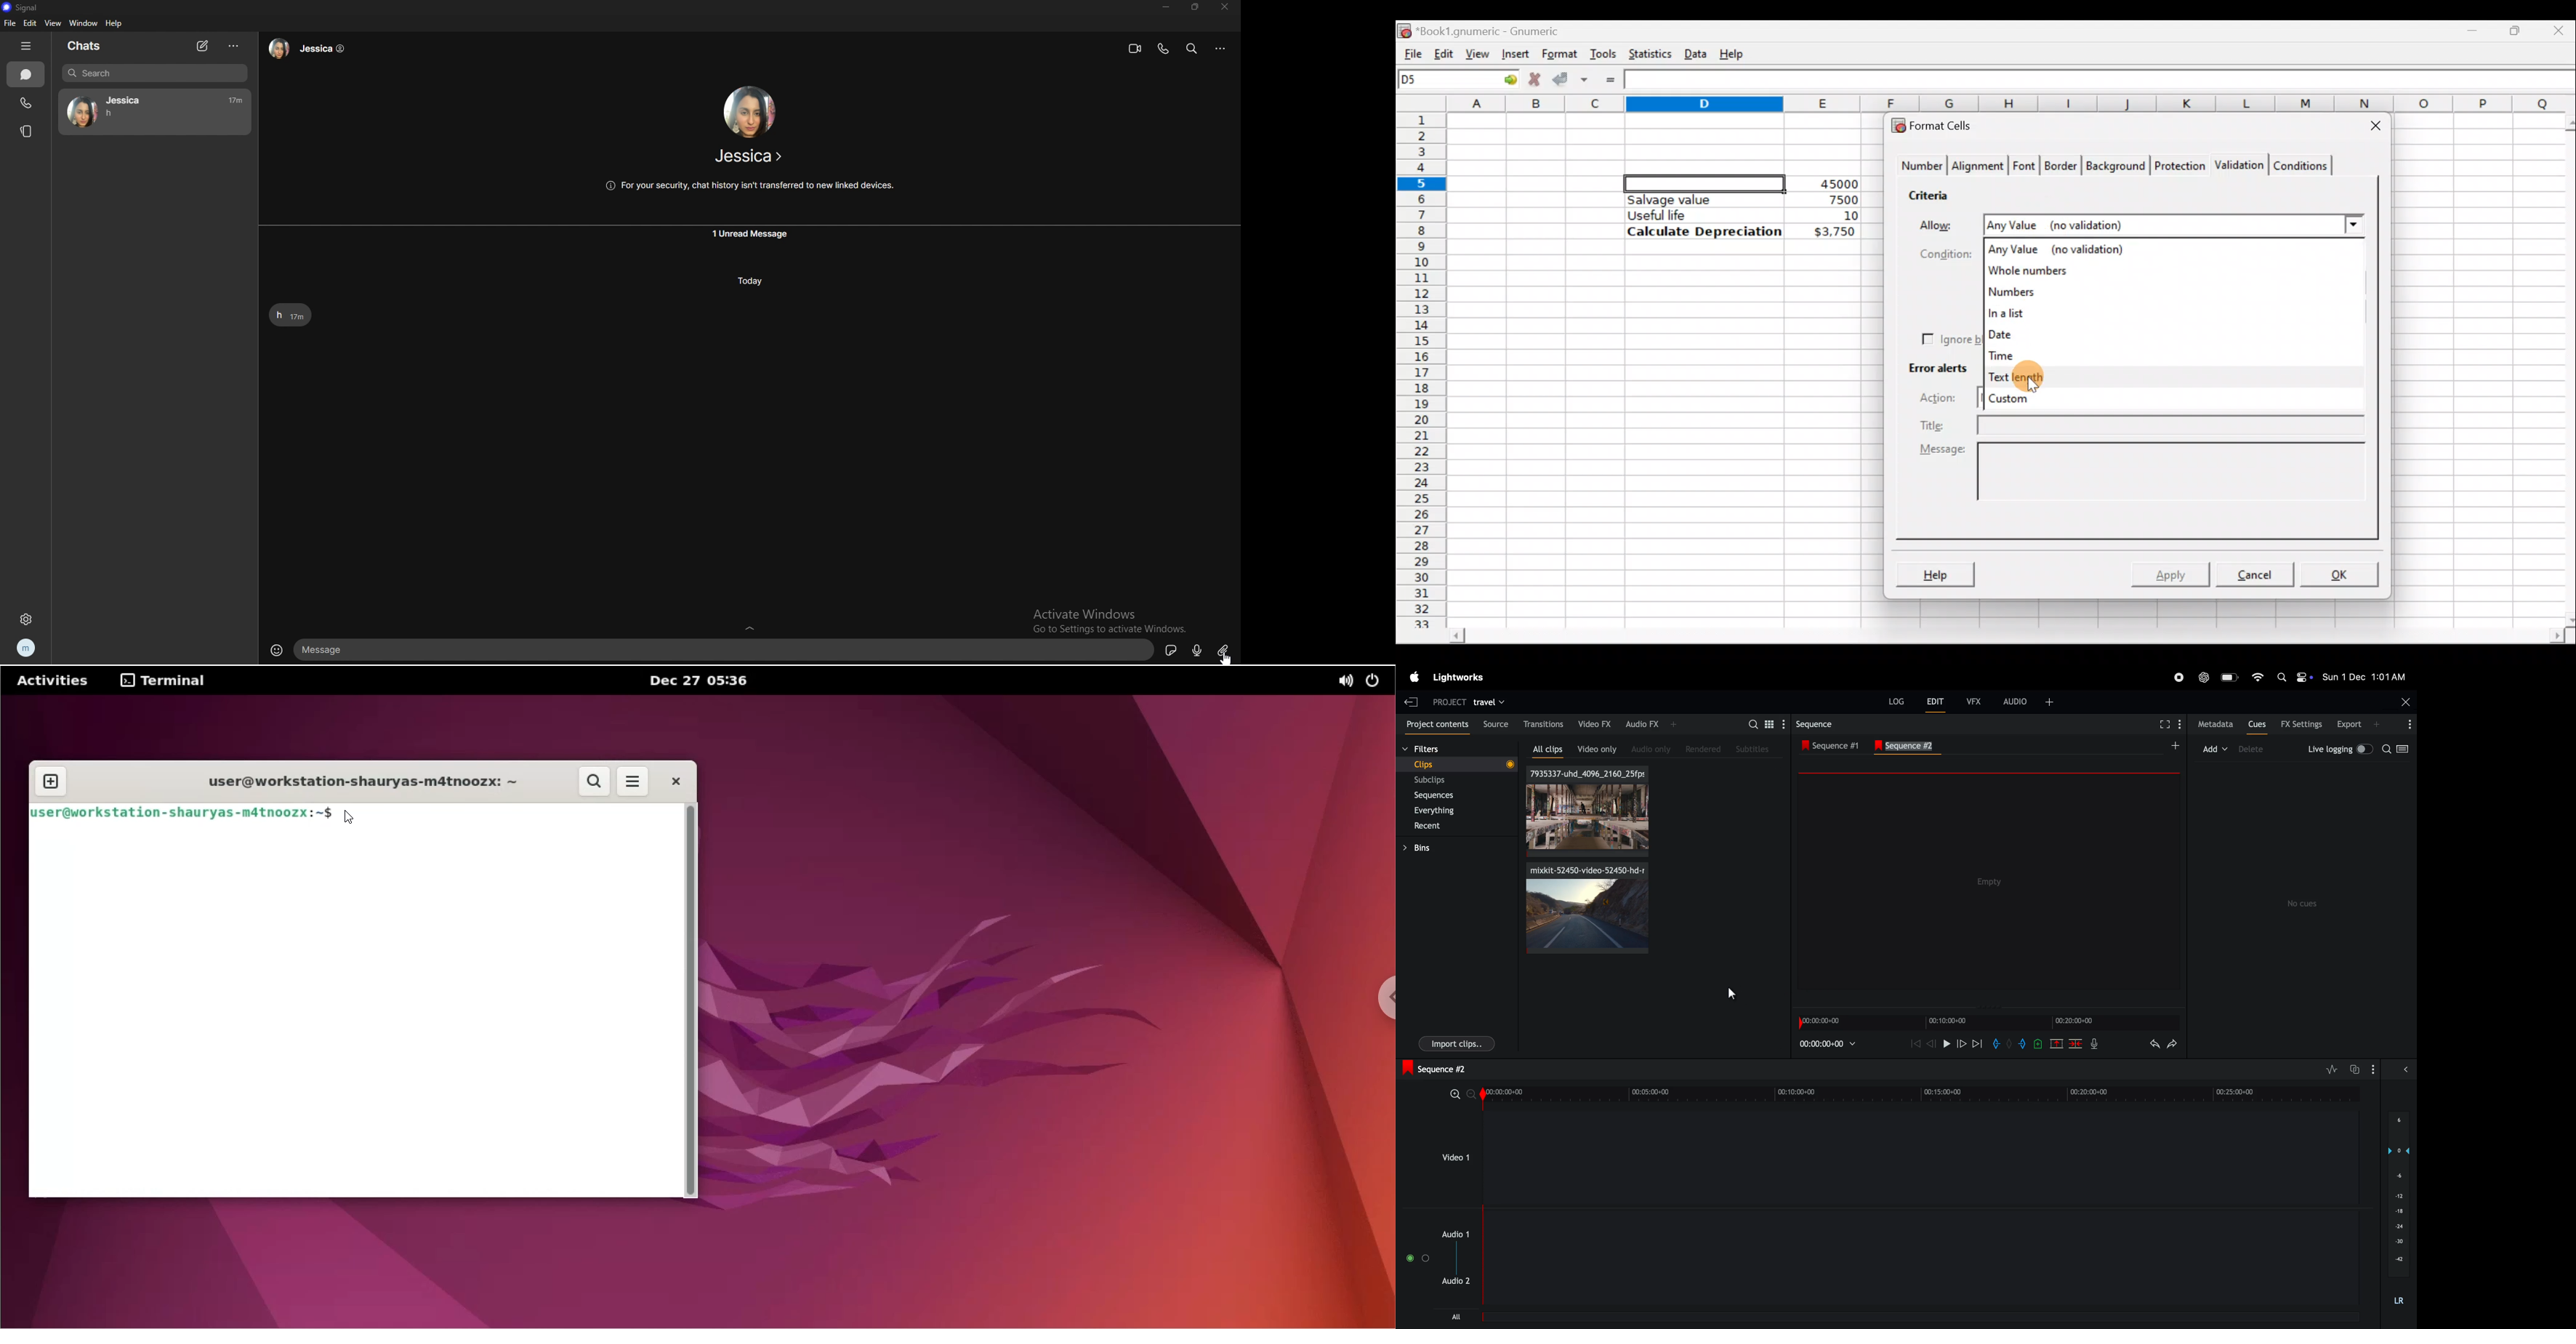 This screenshot has height=1344, width=2576. What do you see at coordinates (1977, 1043) in the screenshot?
I see `next frame` at bounding box center [1977, 1043].